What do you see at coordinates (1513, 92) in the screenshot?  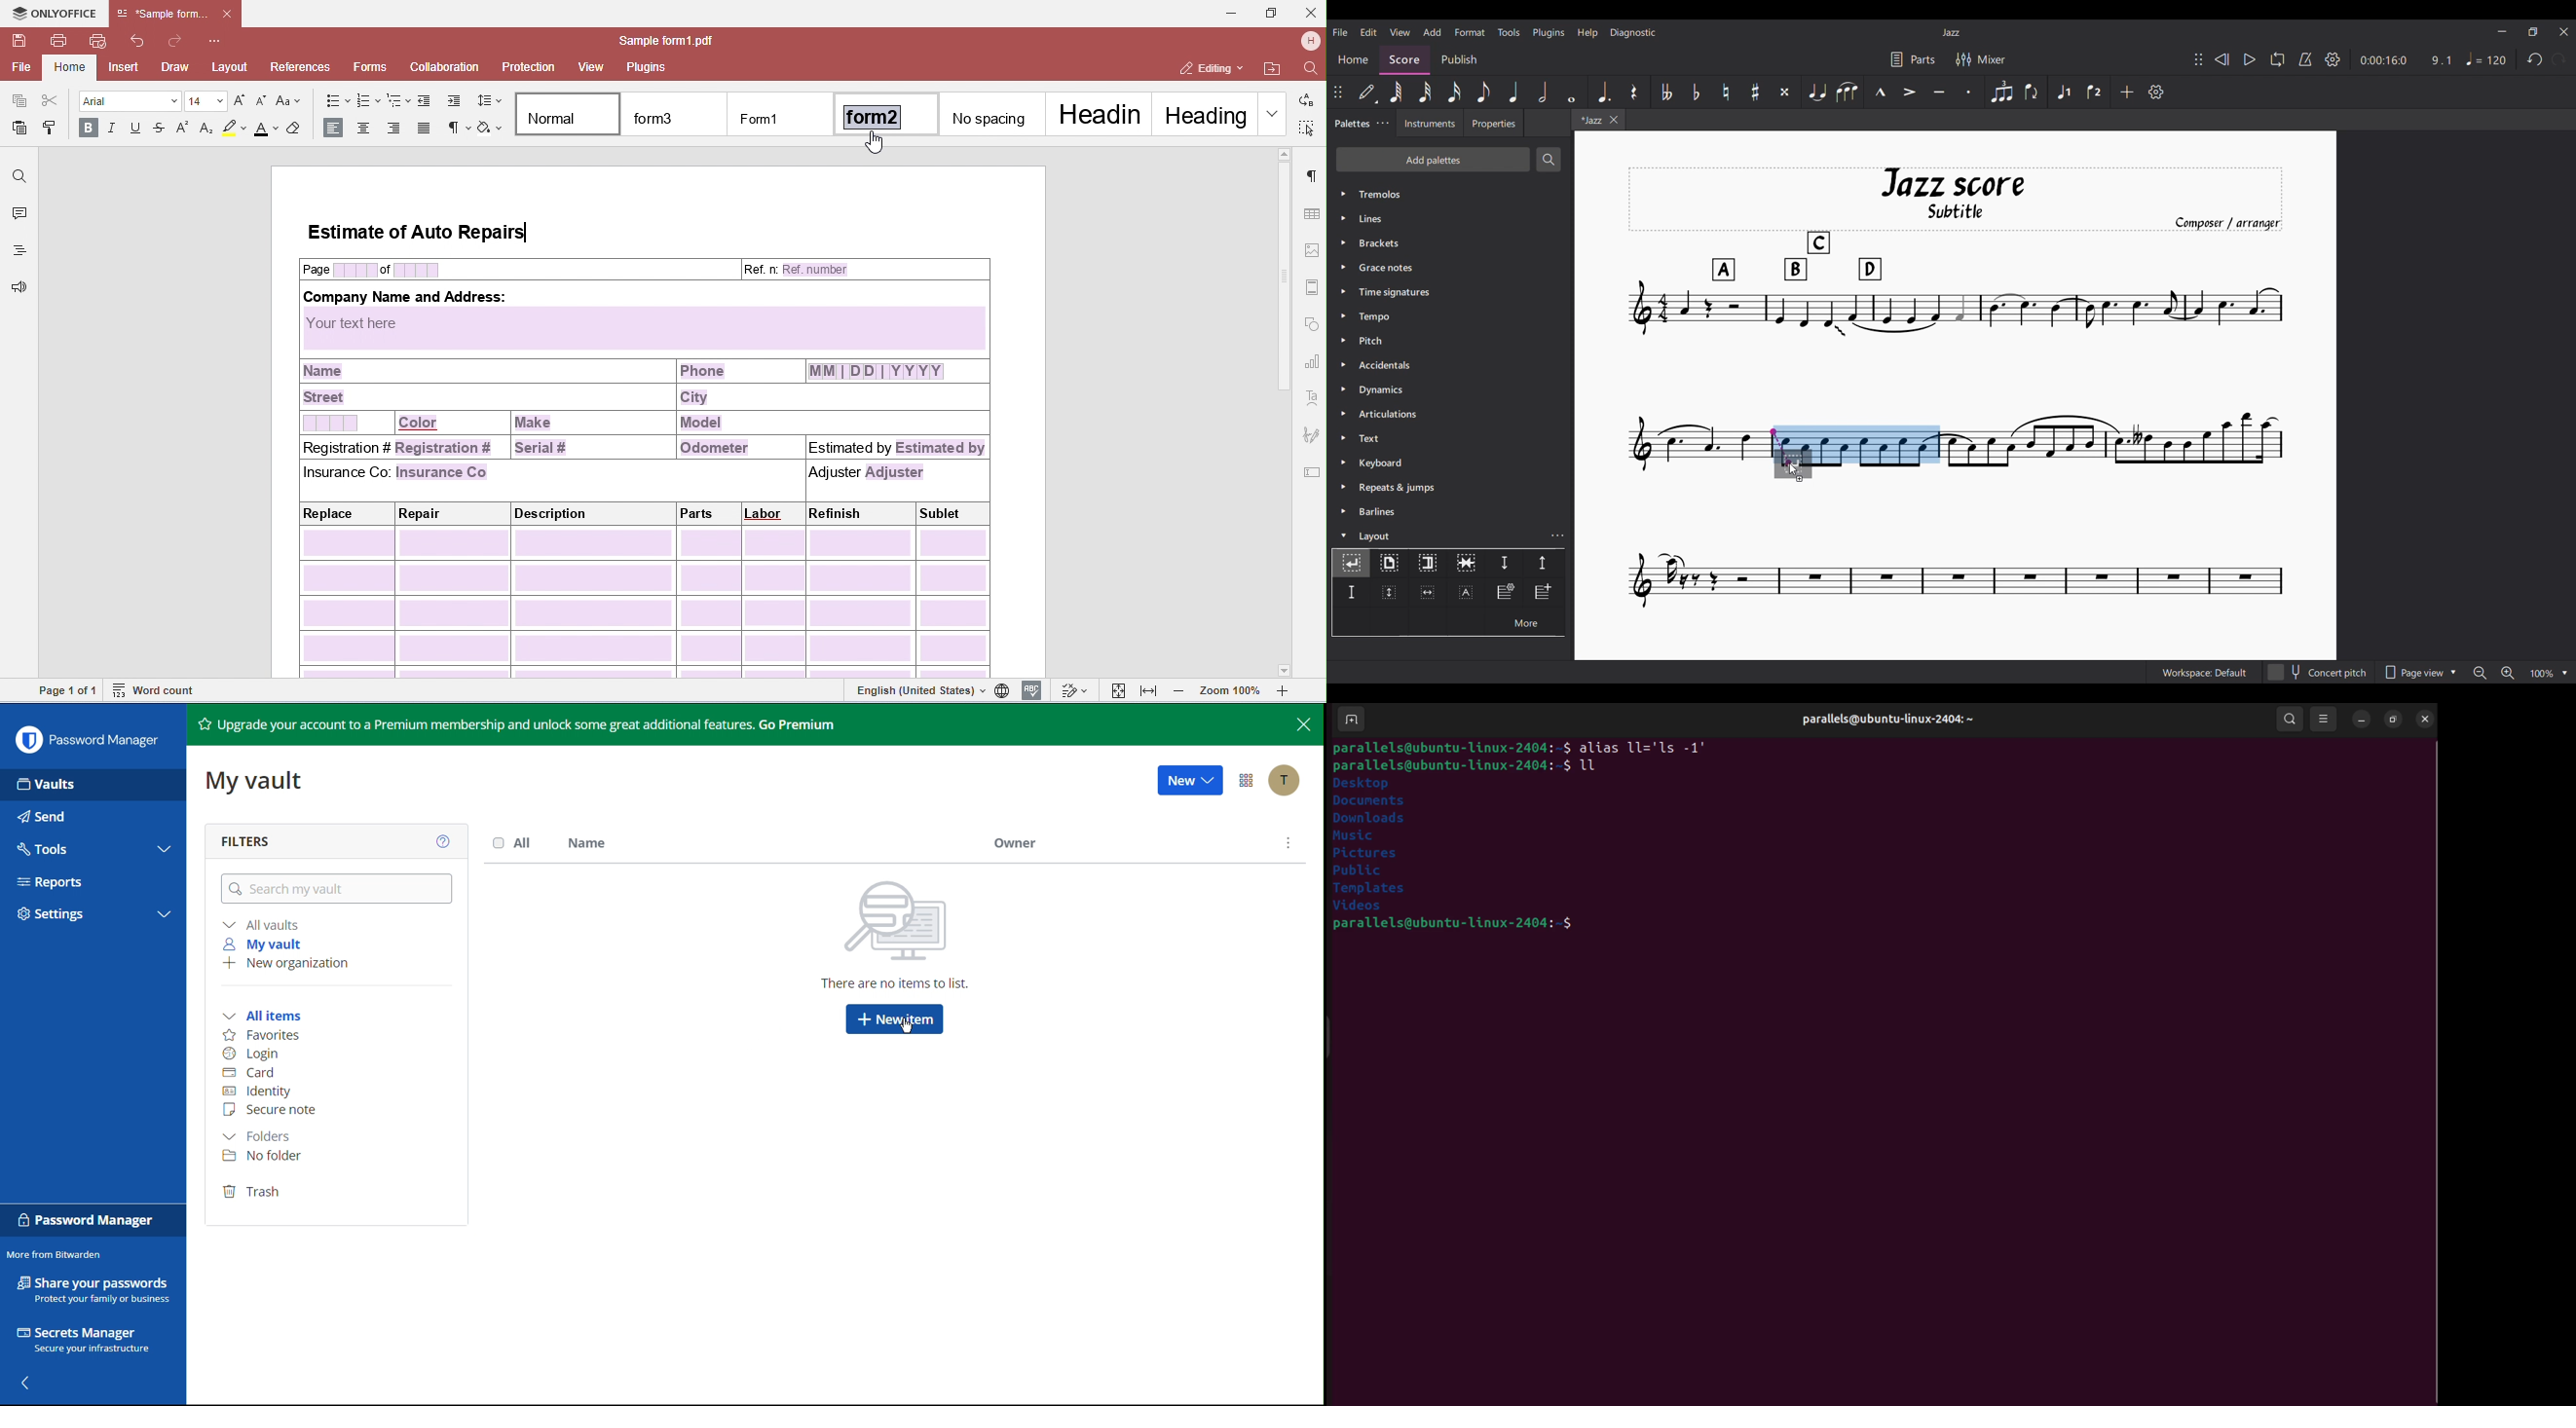 I see `Quarter note` at bounding box center [1513, 92].